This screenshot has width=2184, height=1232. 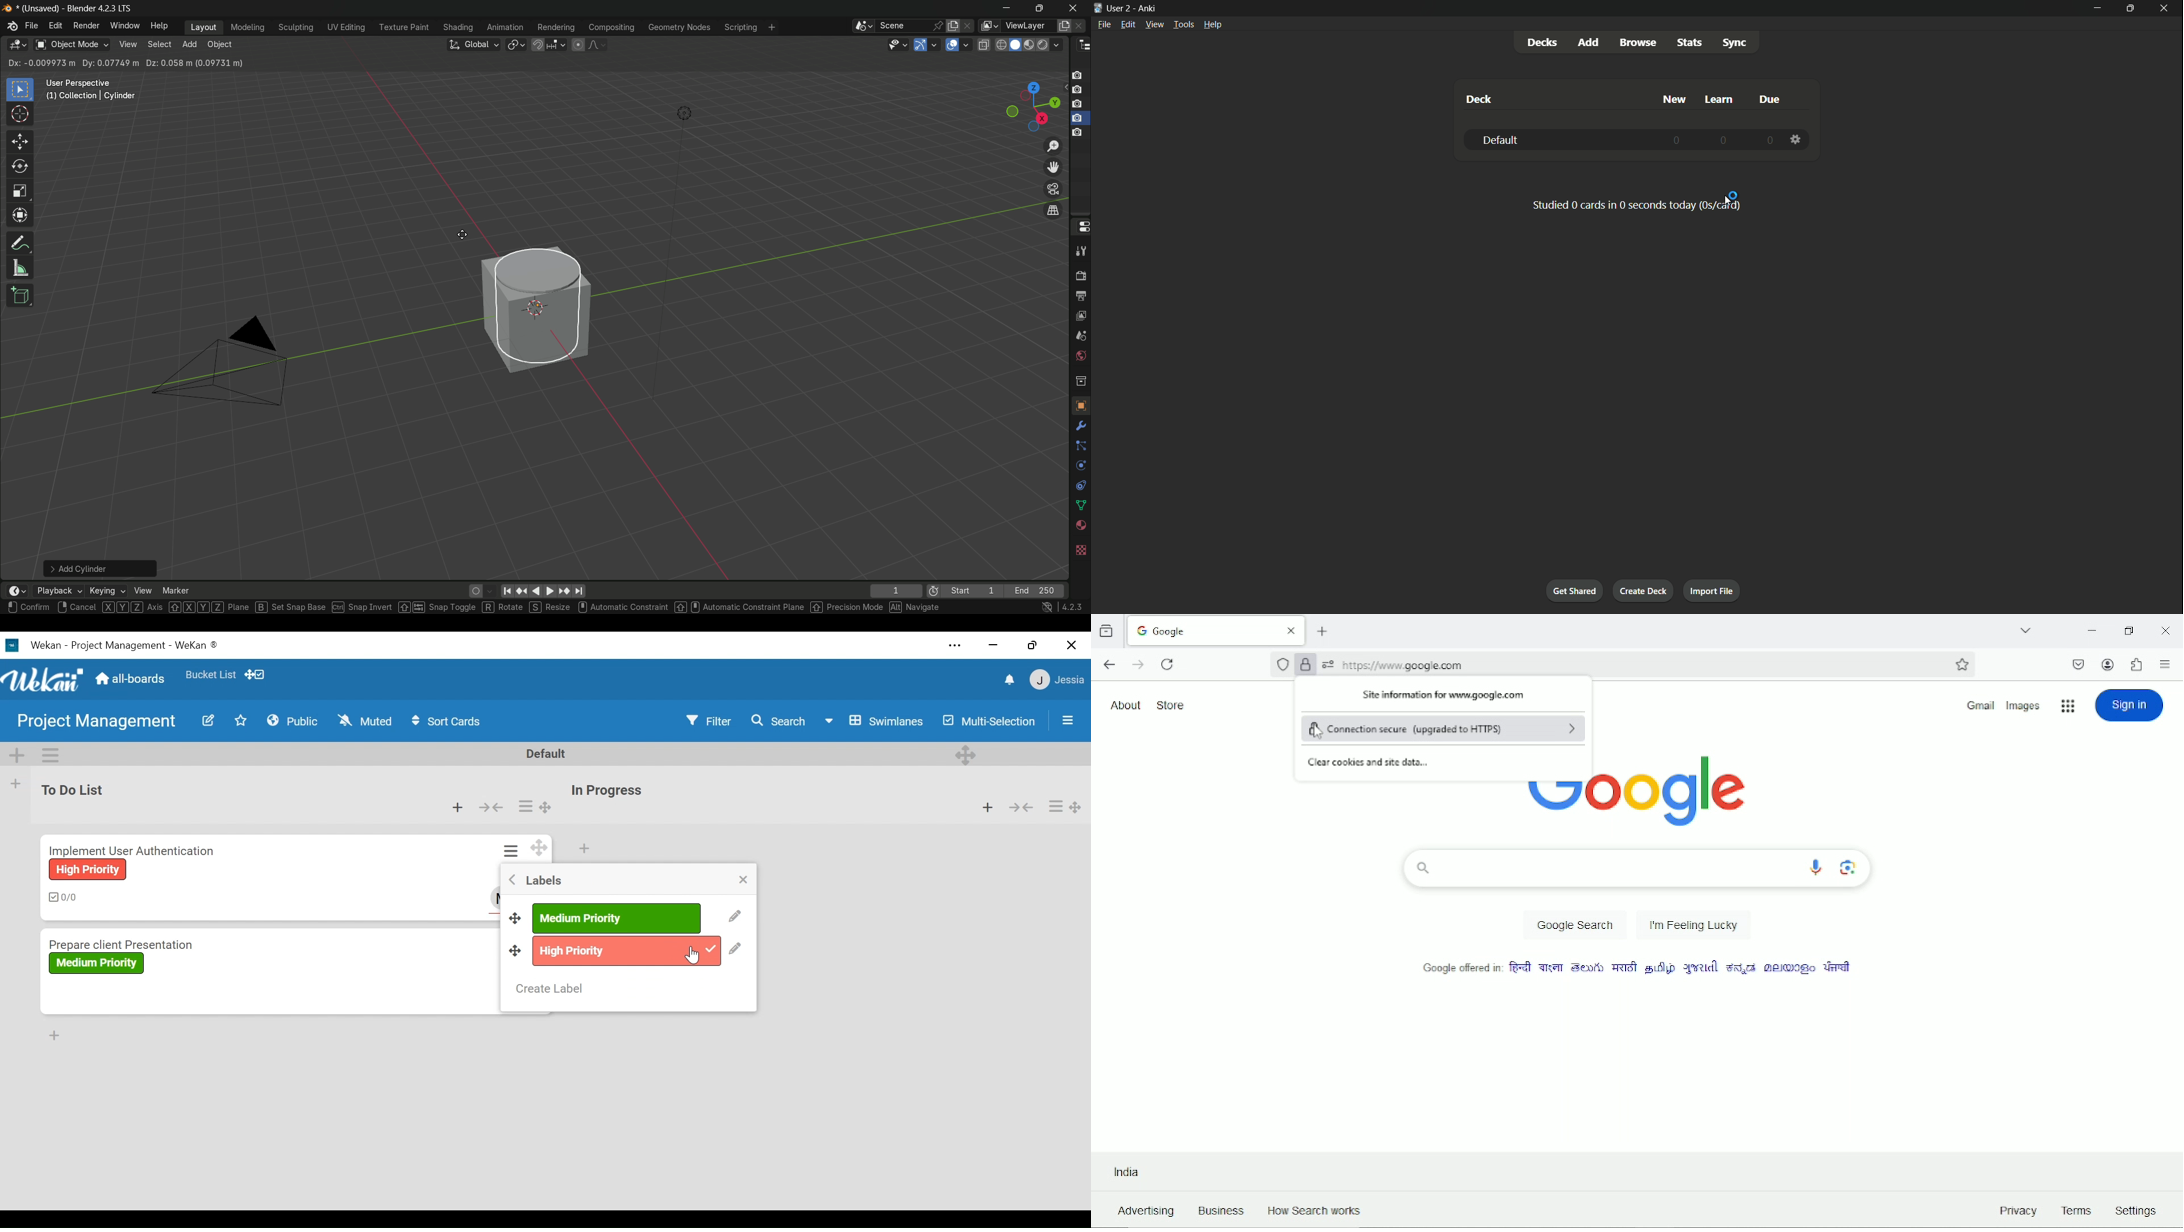 I want to click on Settings, so click(x=2135, y=1207).